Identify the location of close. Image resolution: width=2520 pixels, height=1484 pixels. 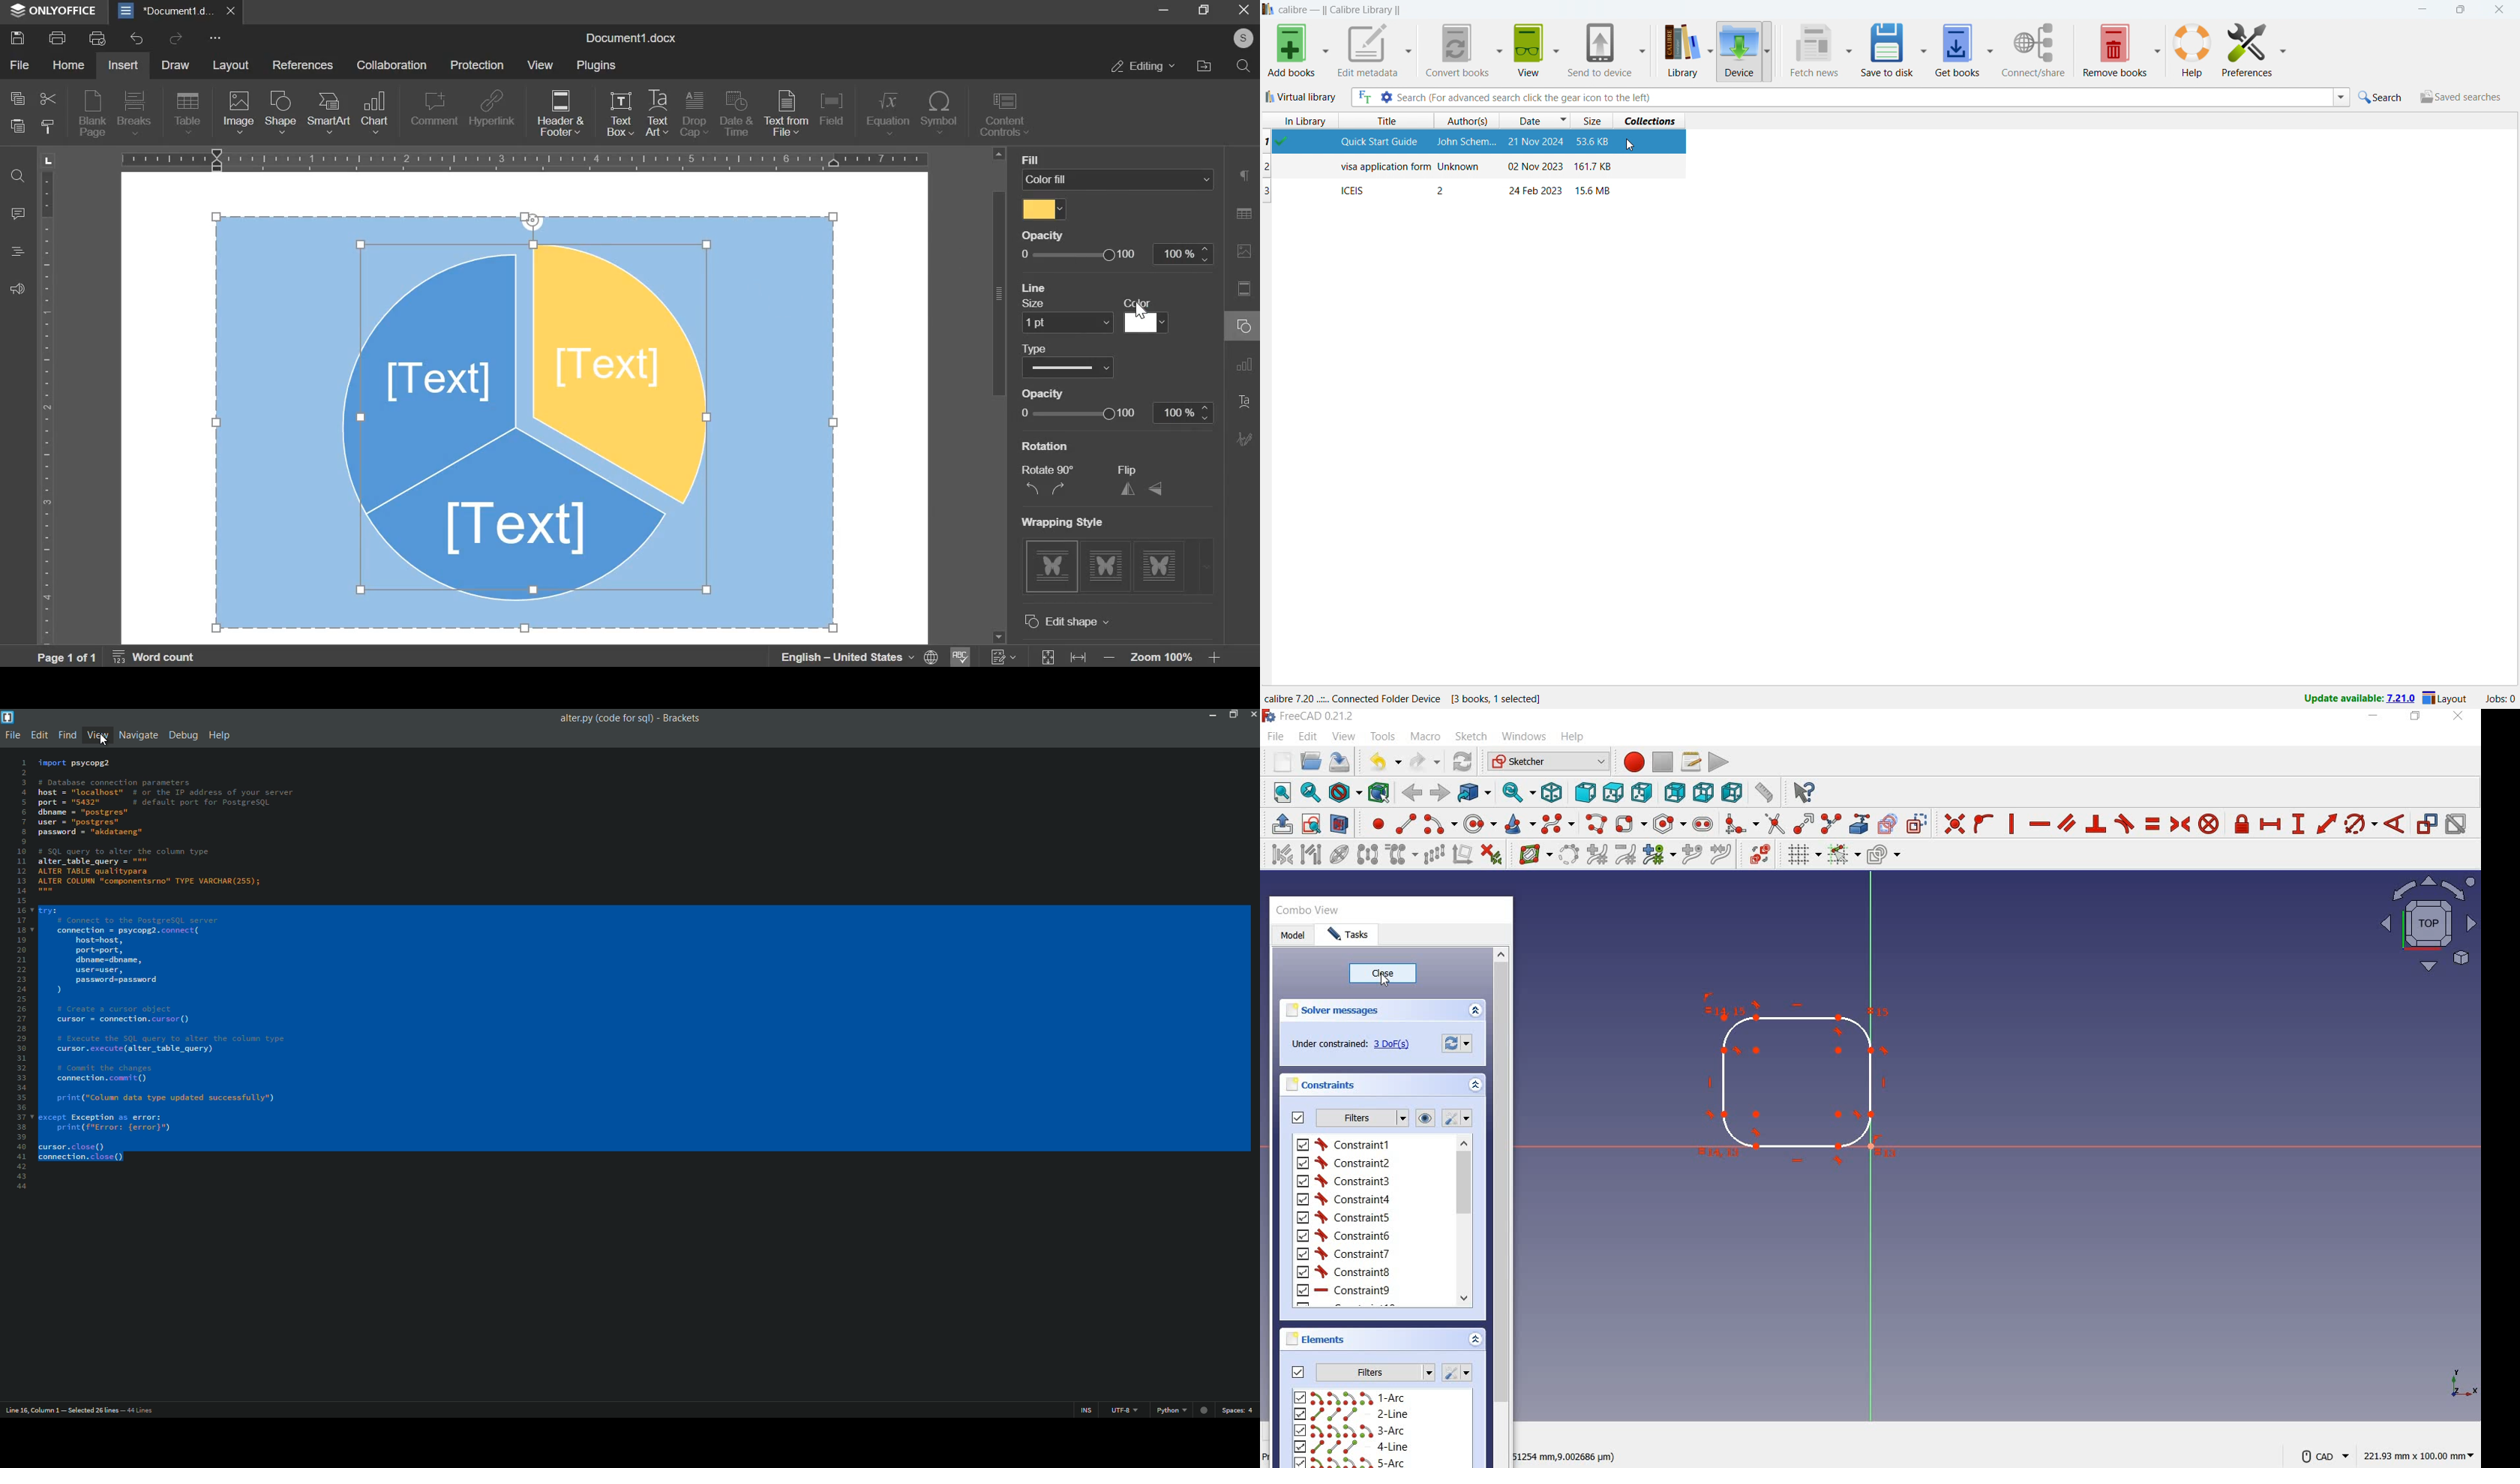
(2458, 719).